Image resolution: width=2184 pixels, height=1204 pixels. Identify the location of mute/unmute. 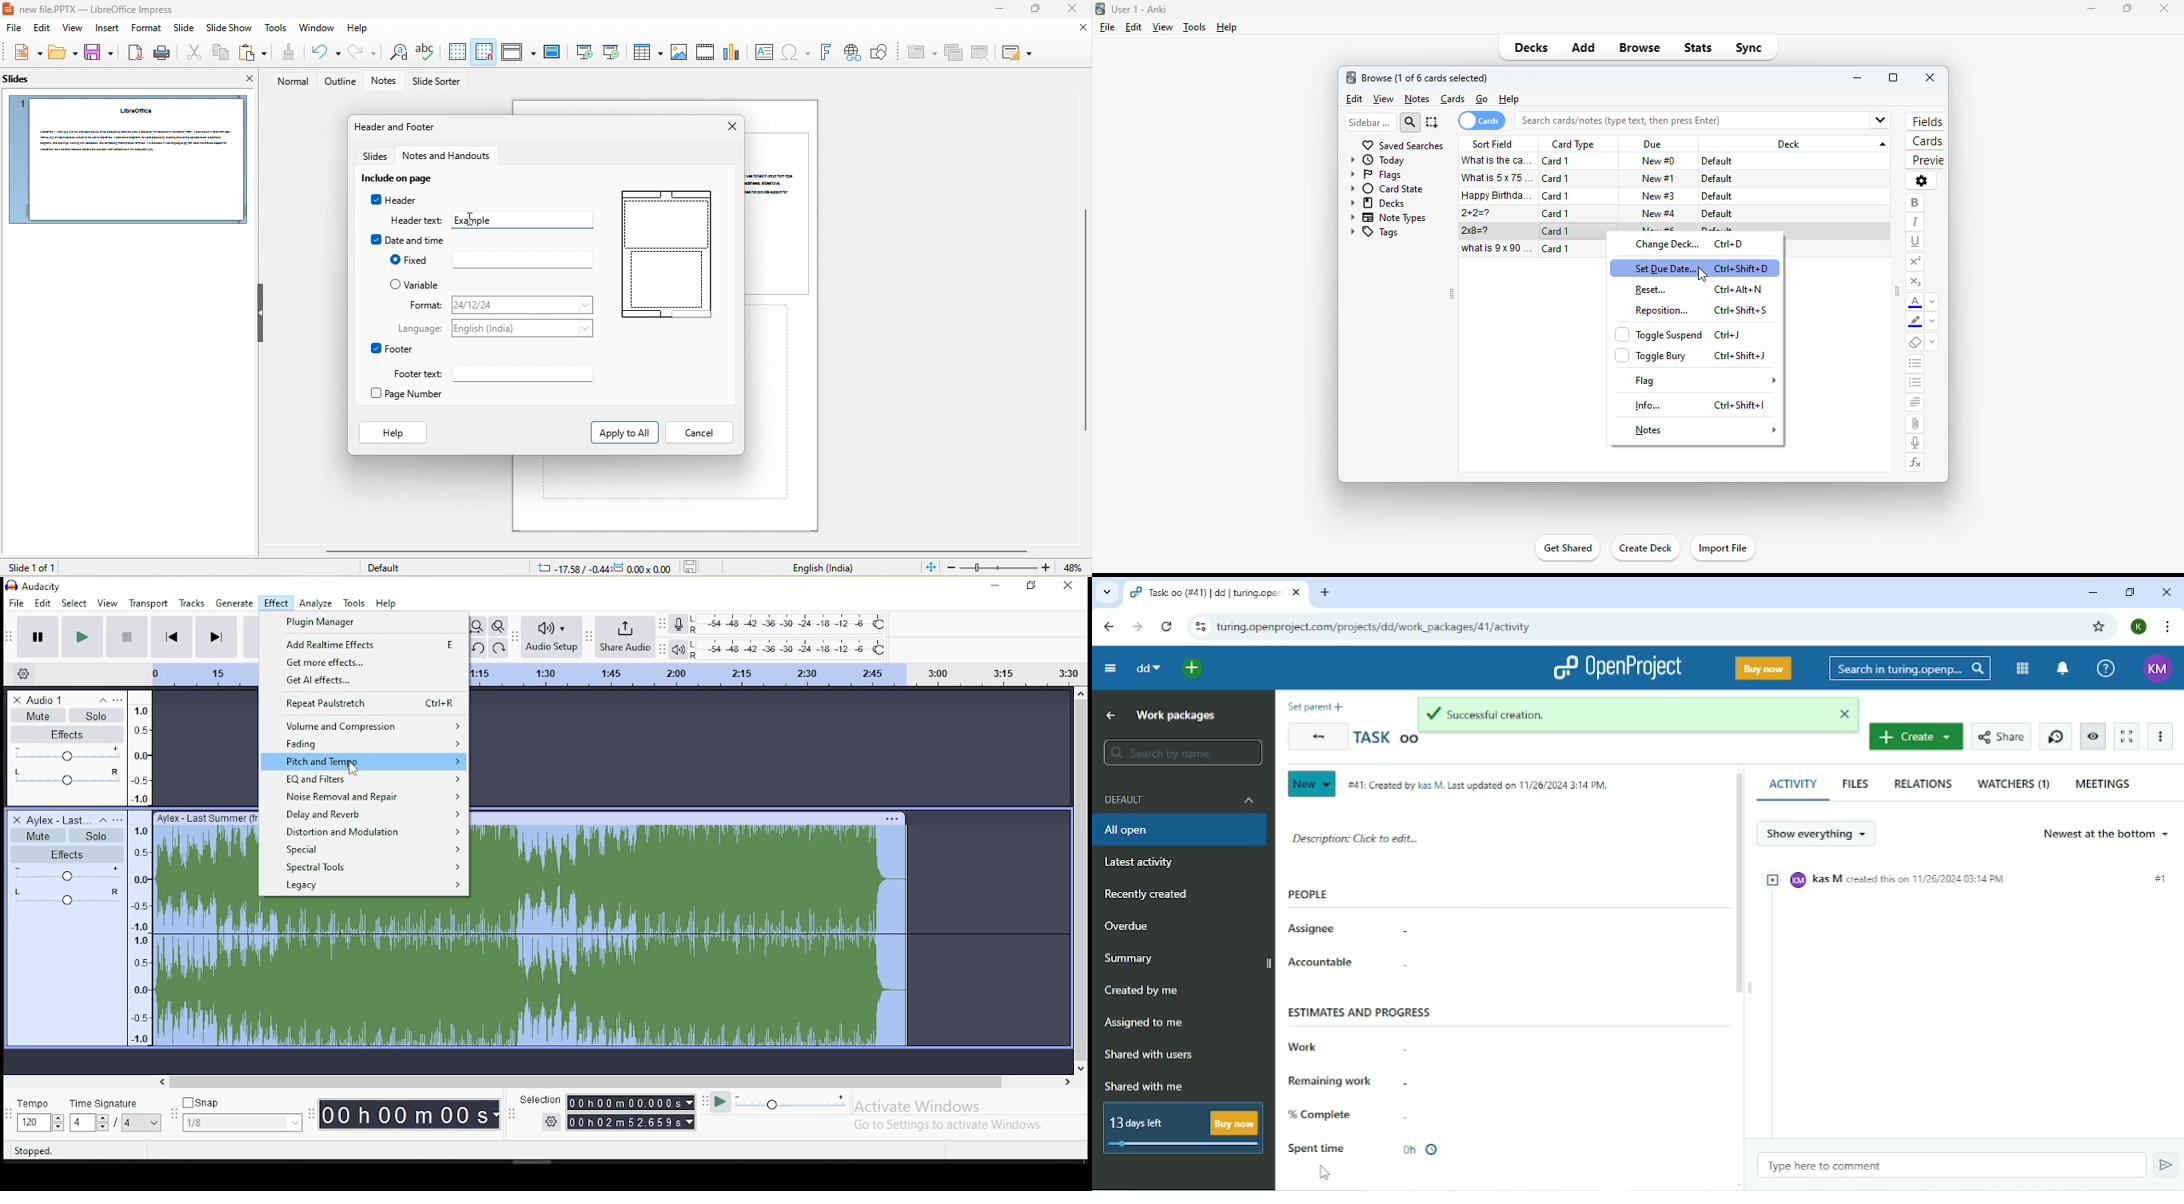
(39, 835).